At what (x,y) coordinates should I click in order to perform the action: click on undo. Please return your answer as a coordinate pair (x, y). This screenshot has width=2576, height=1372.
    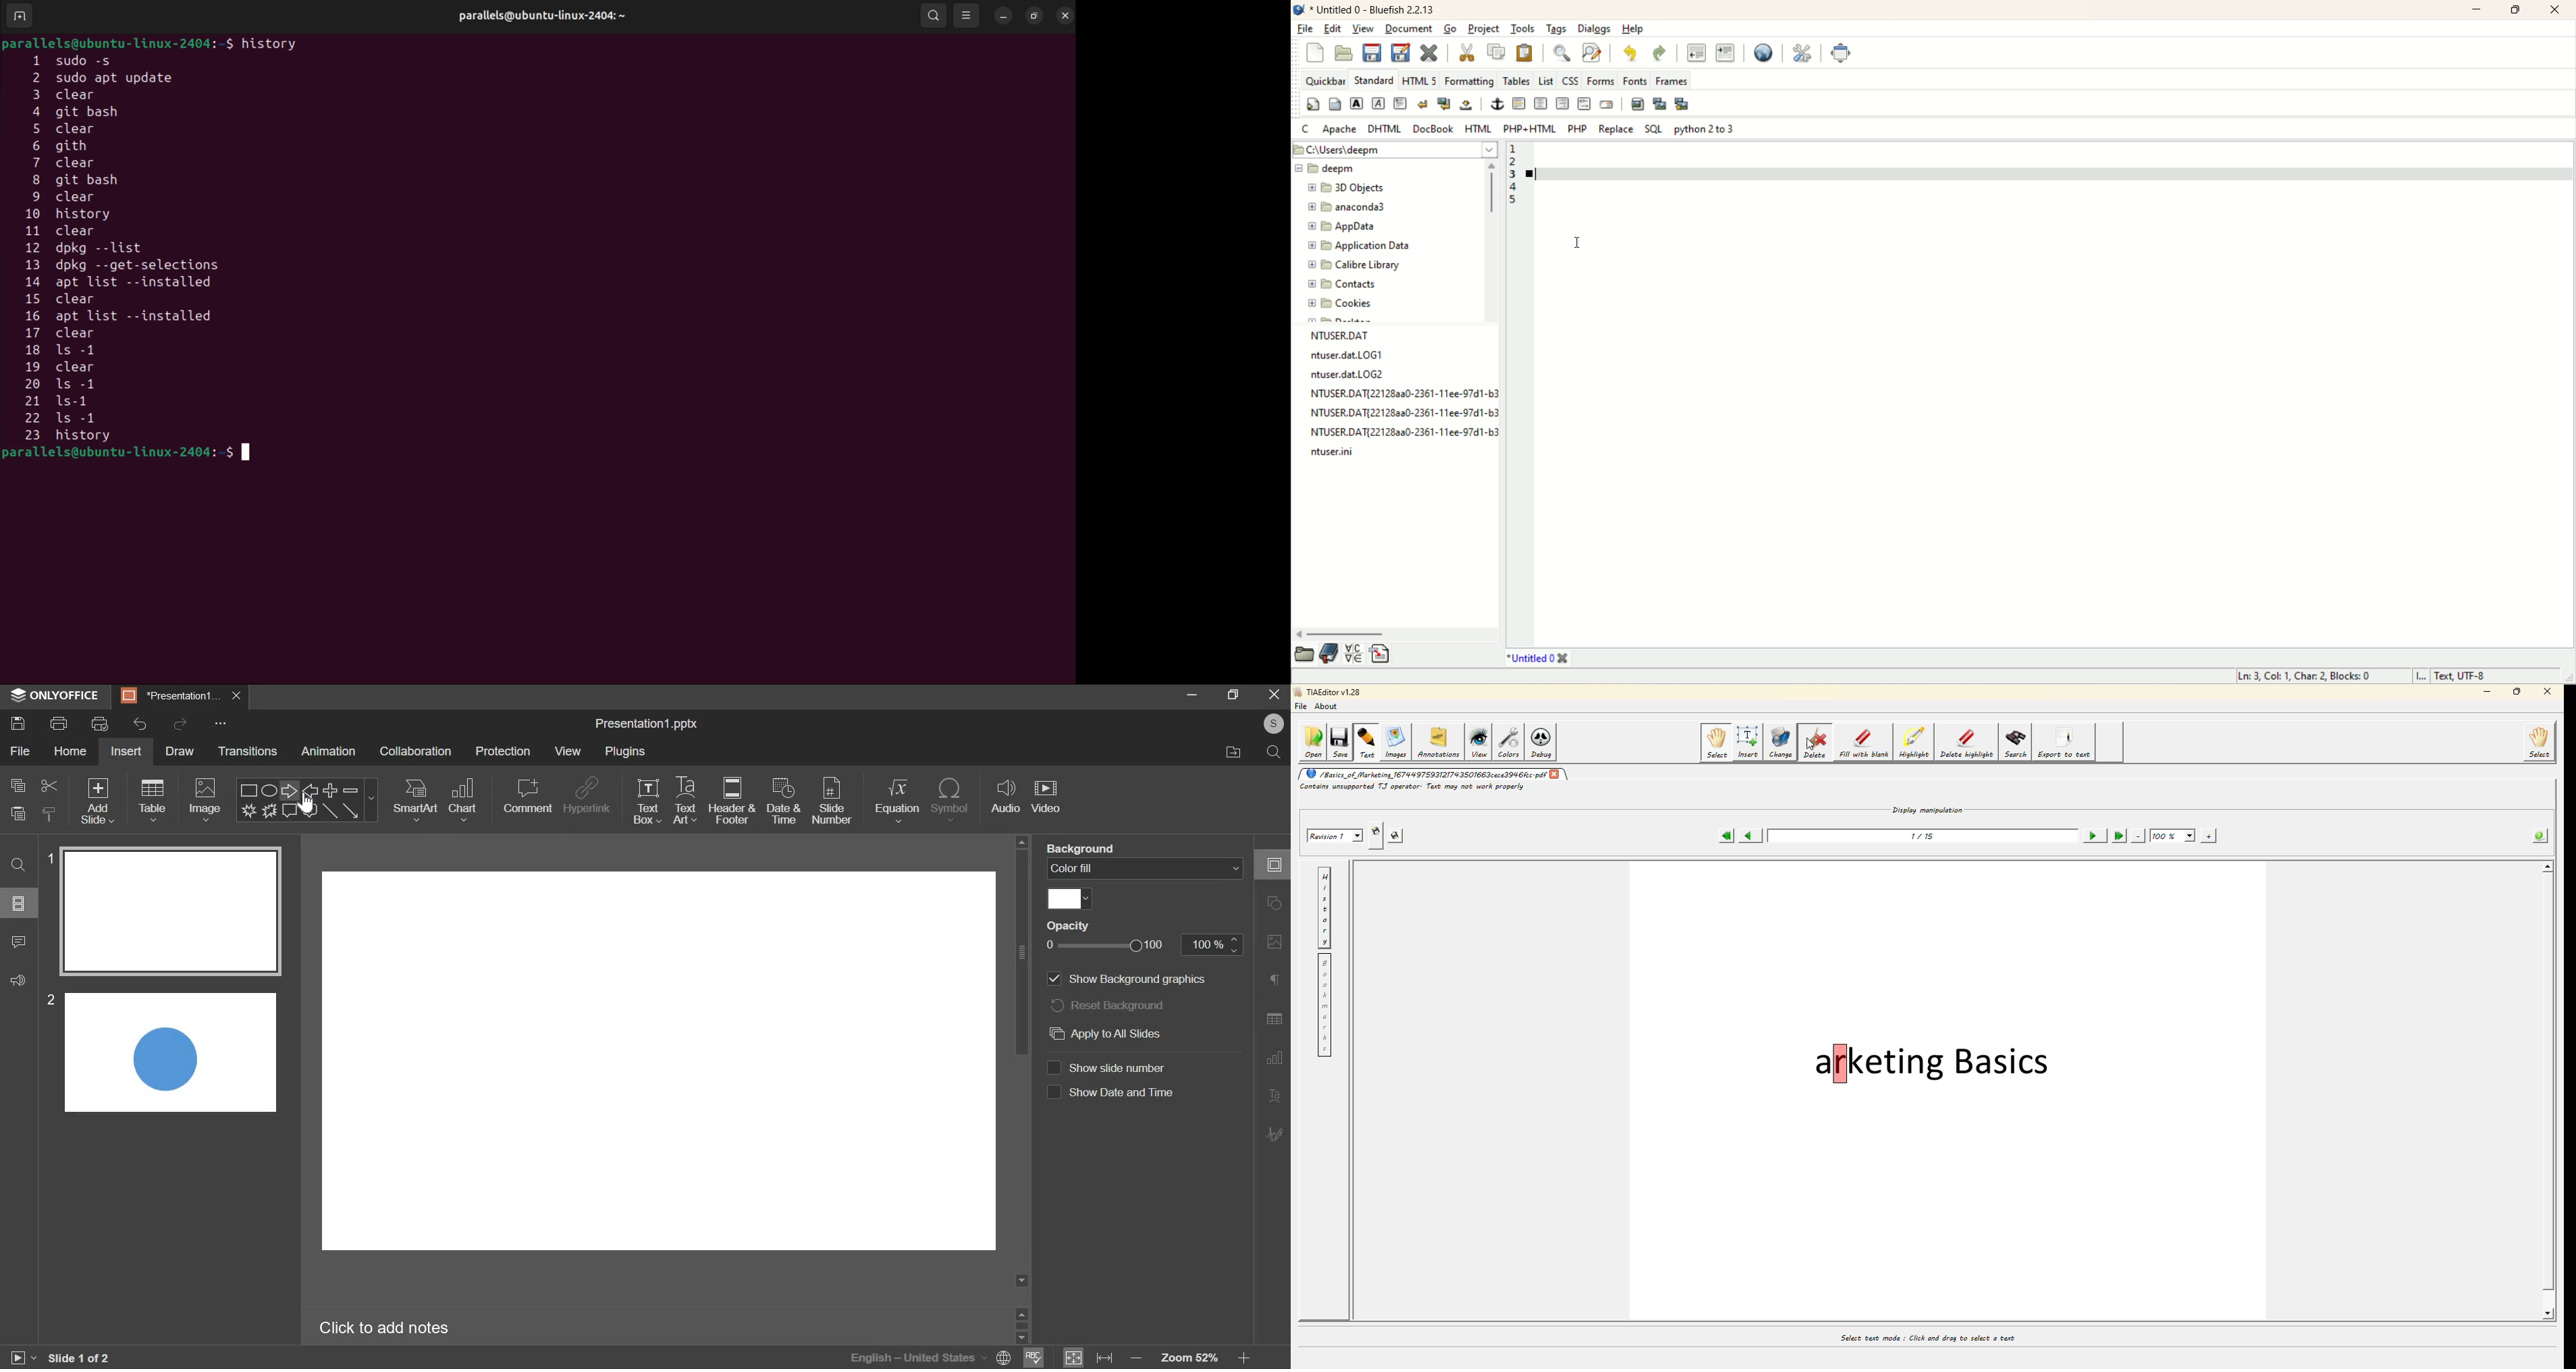
    Looking at the image, I should click on (1628, 52).